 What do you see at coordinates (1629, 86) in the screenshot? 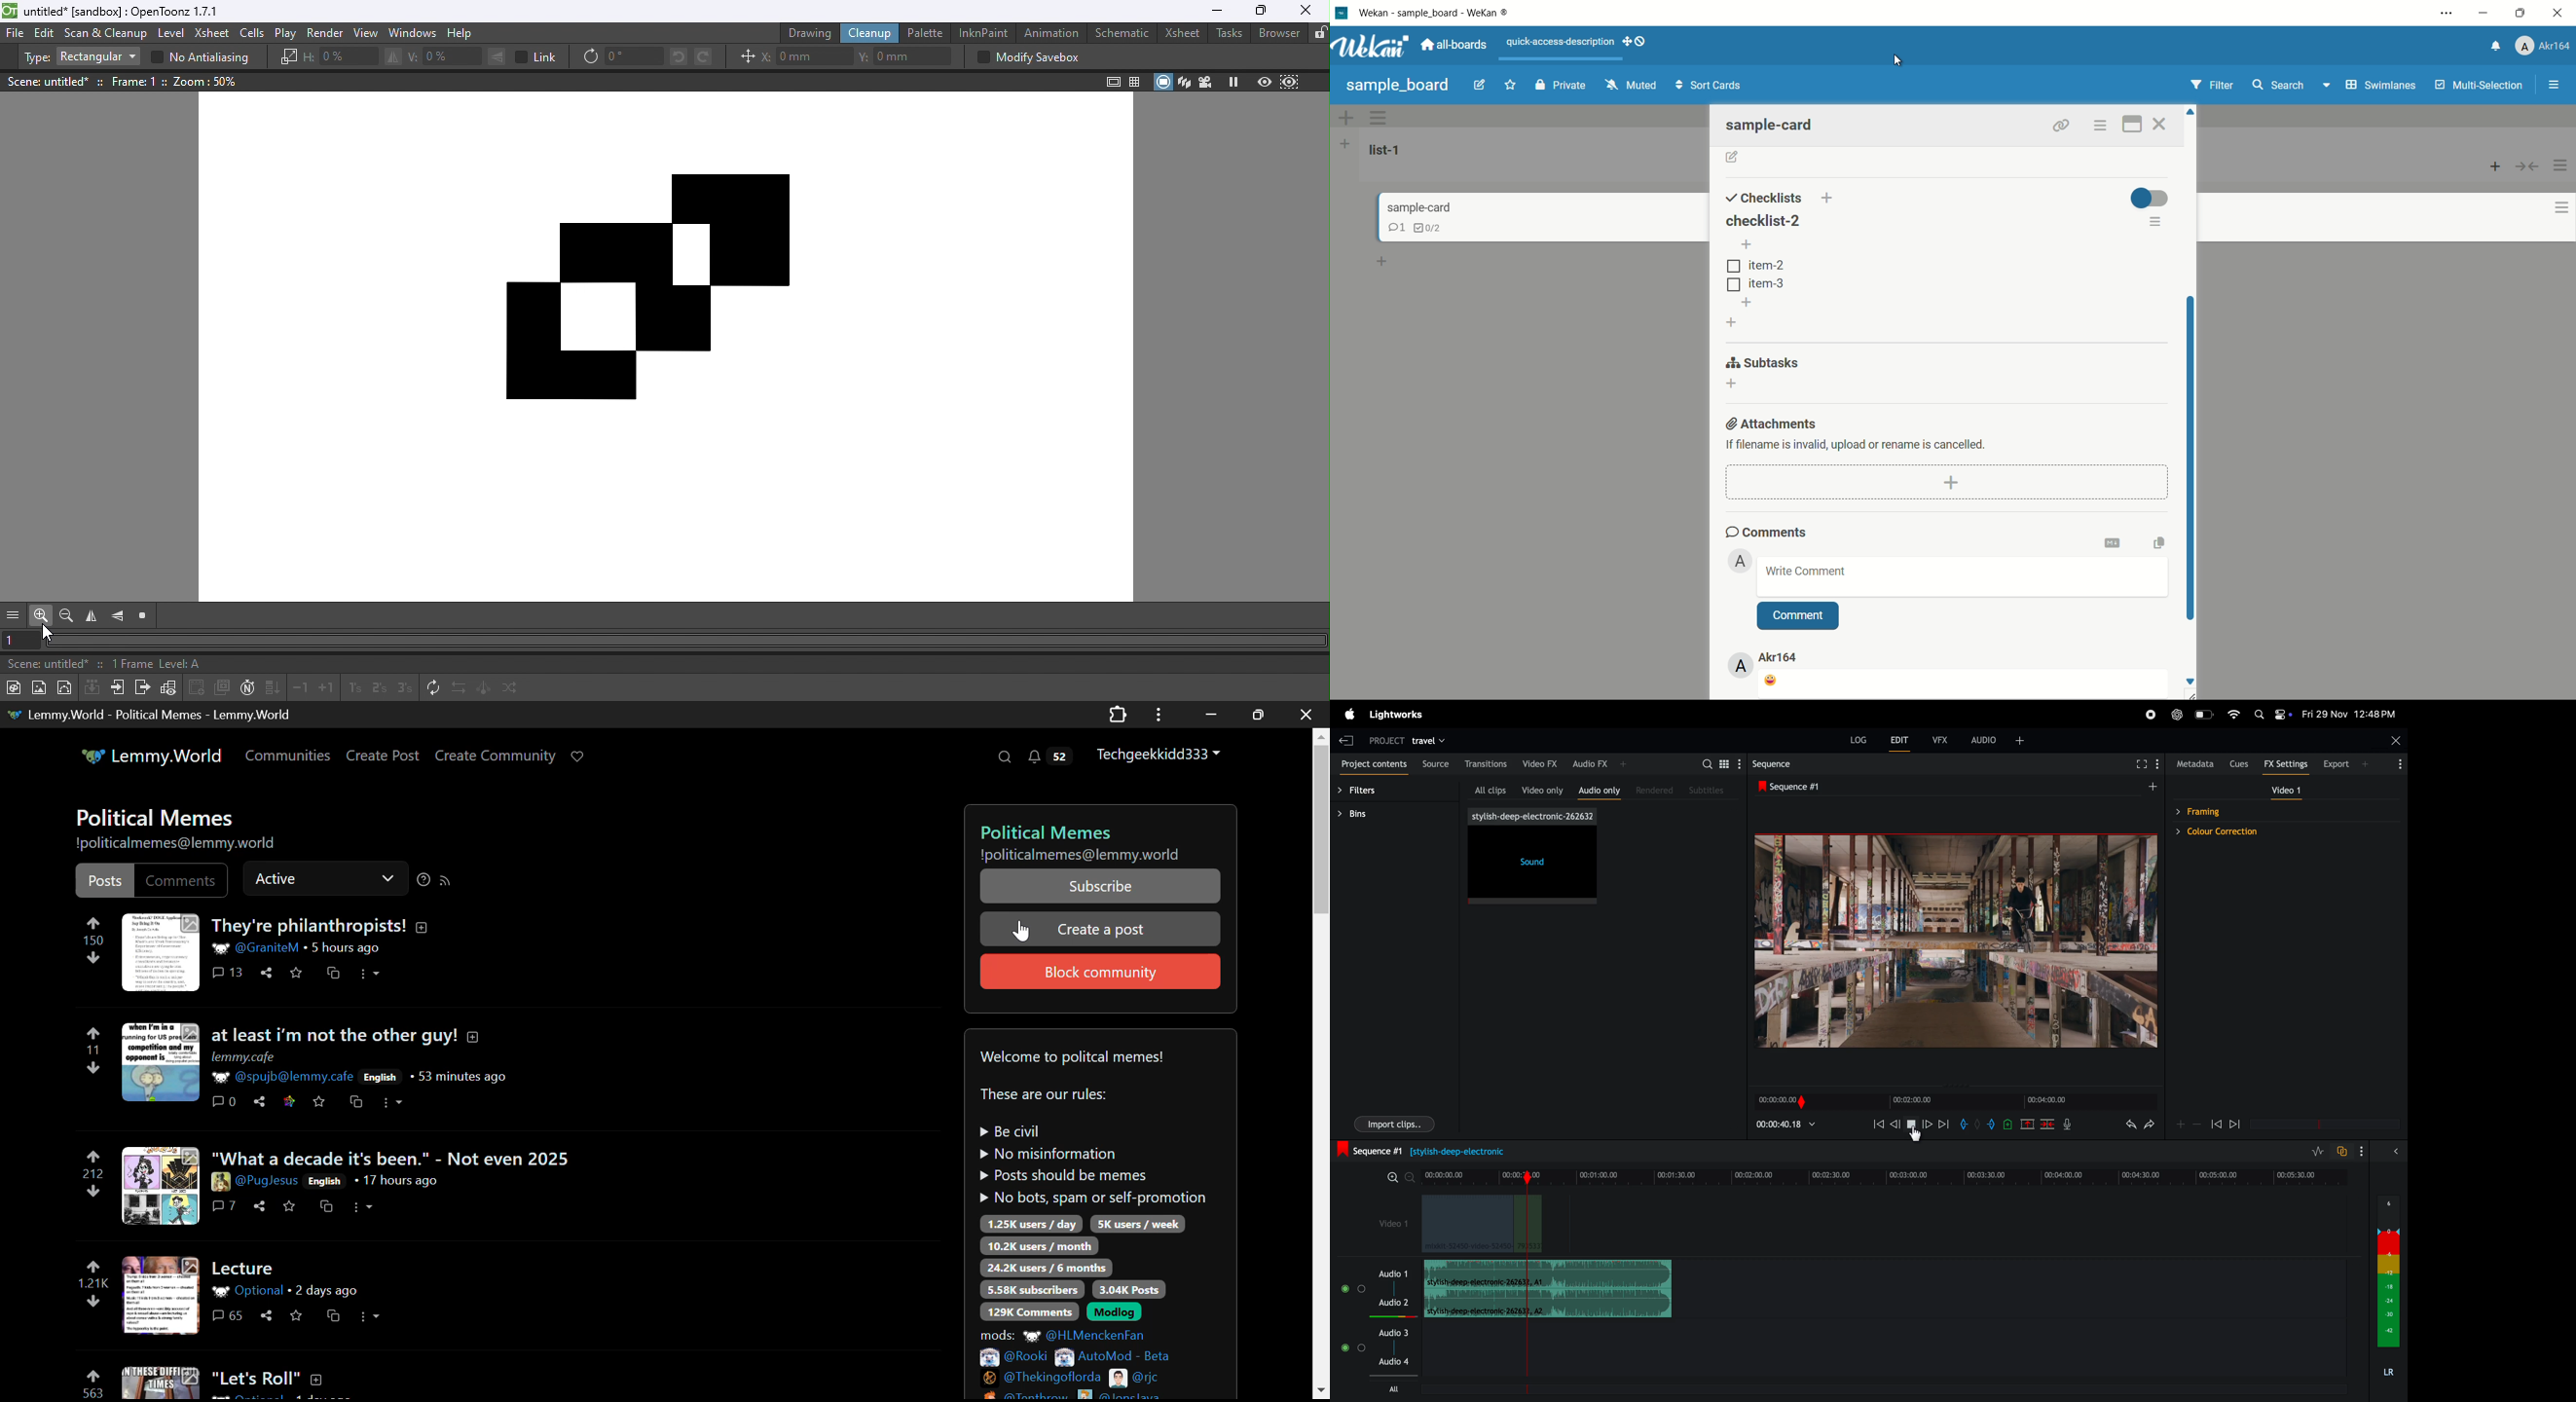
I see `muted` at bounding box center [1629, 86].